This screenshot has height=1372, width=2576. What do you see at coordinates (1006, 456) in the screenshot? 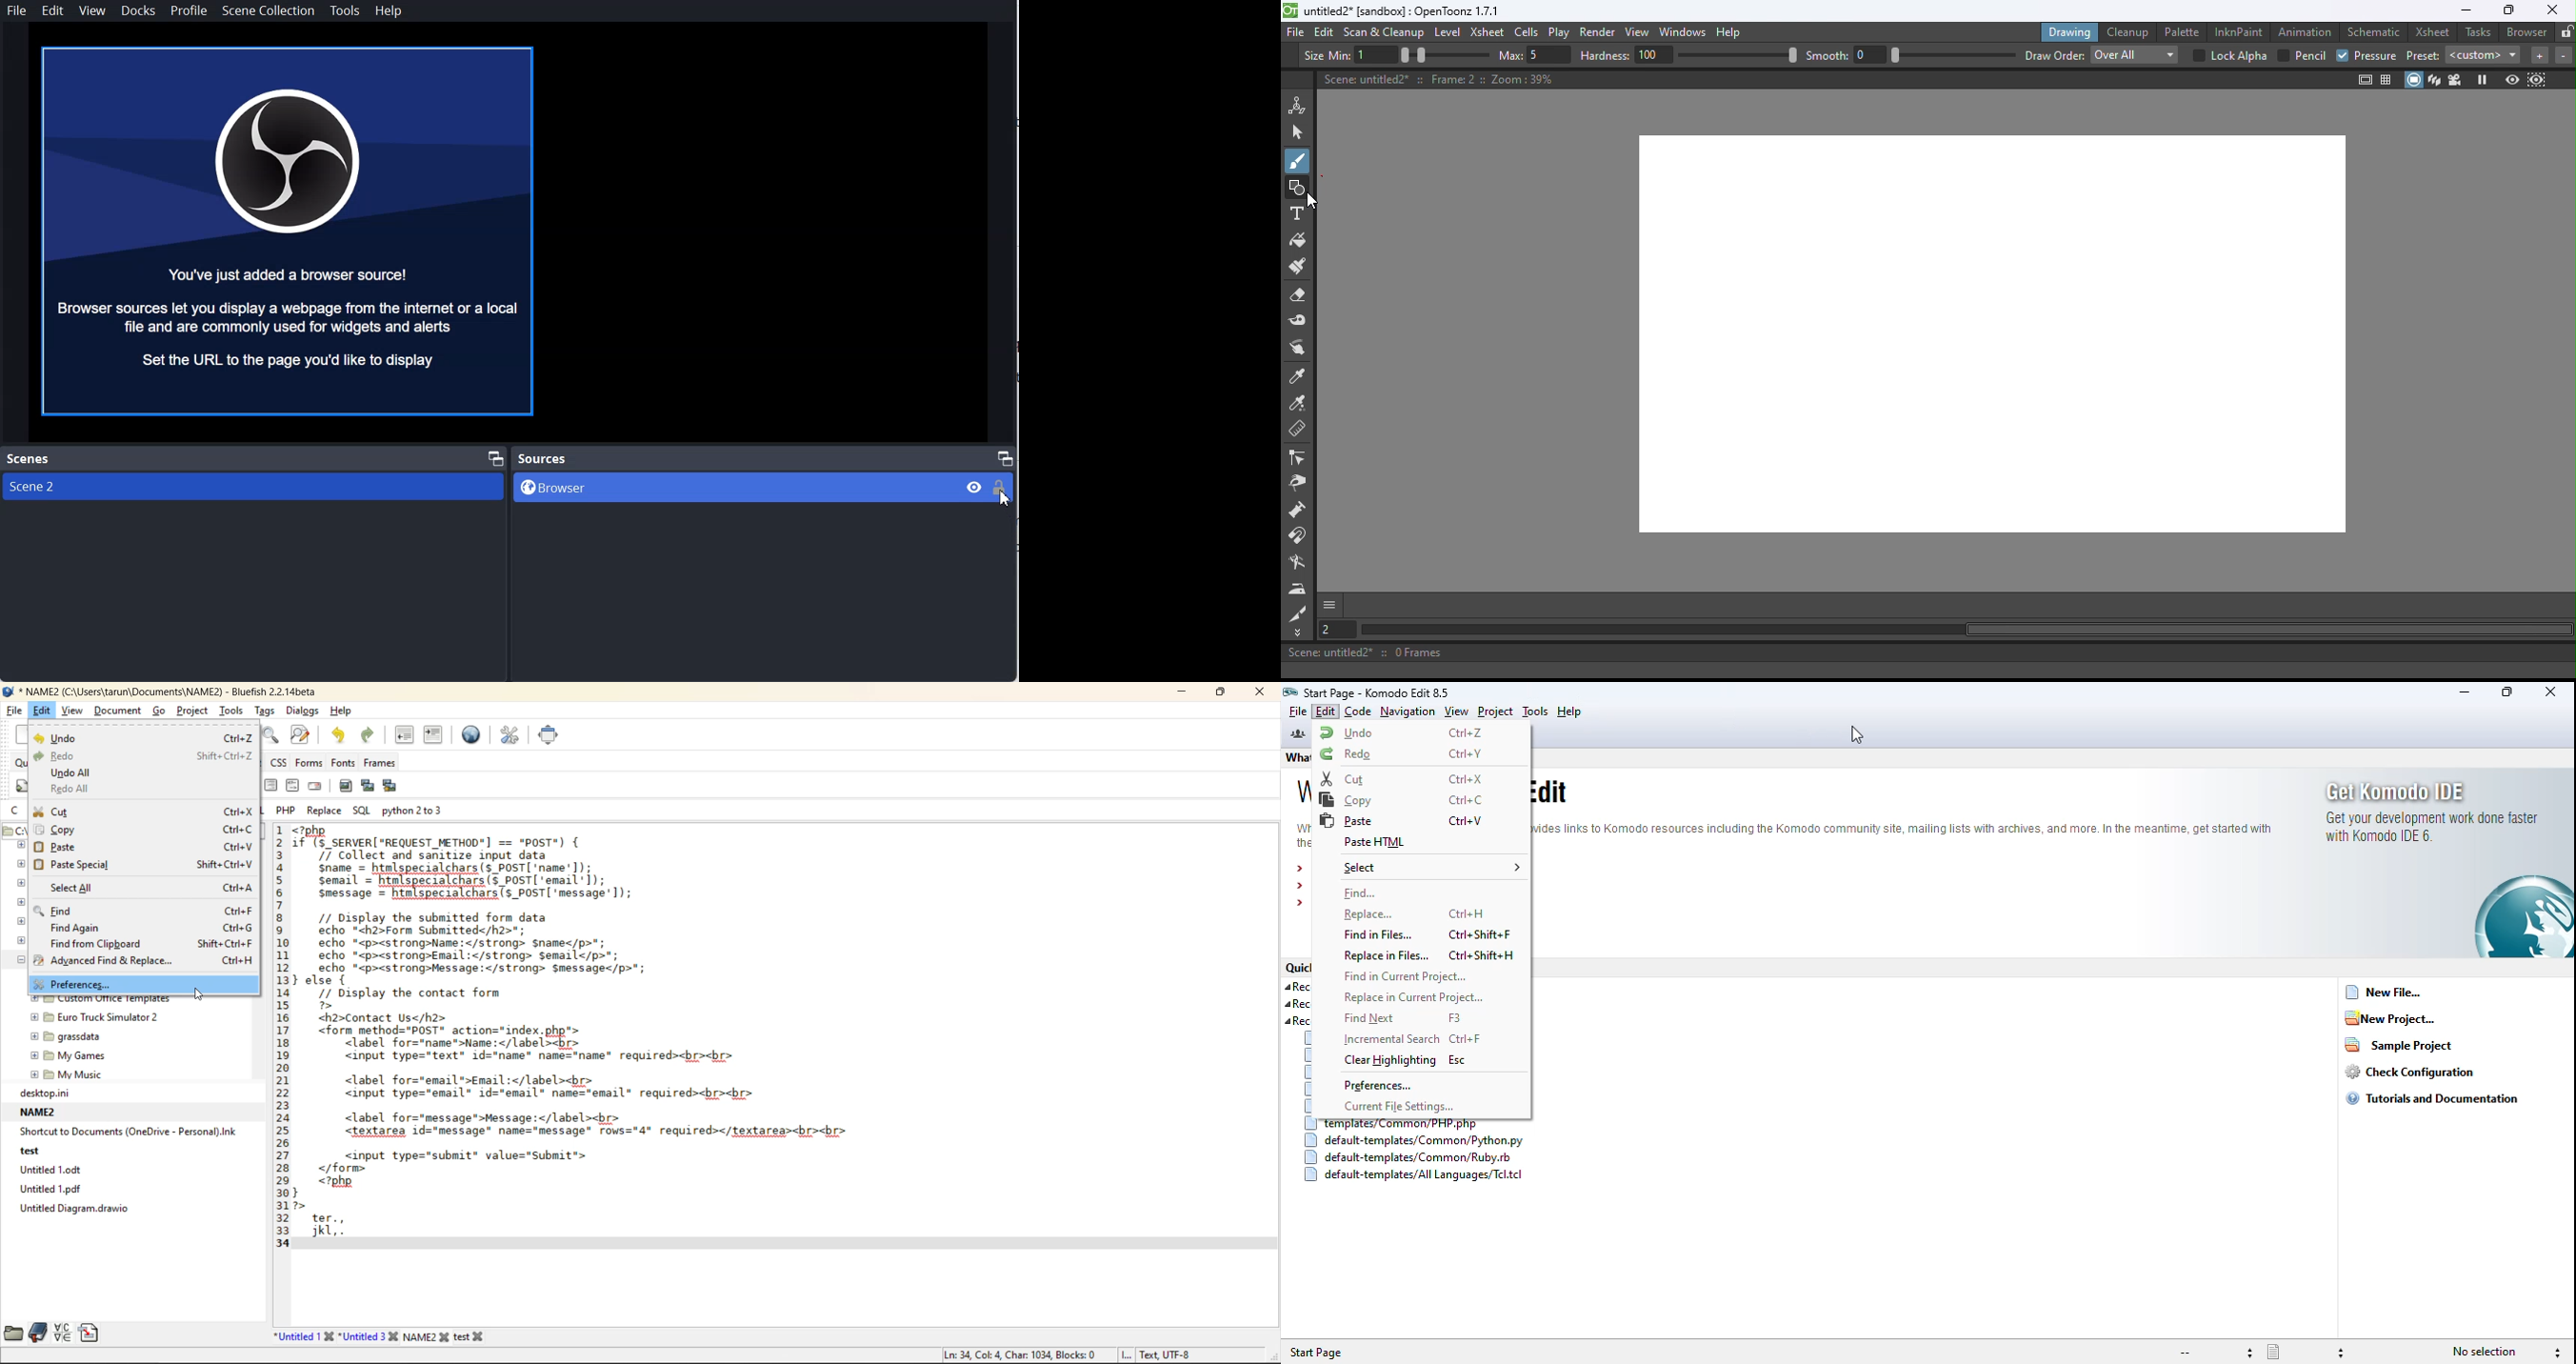
I see `Maximize` at bounding box center [1006, 456].